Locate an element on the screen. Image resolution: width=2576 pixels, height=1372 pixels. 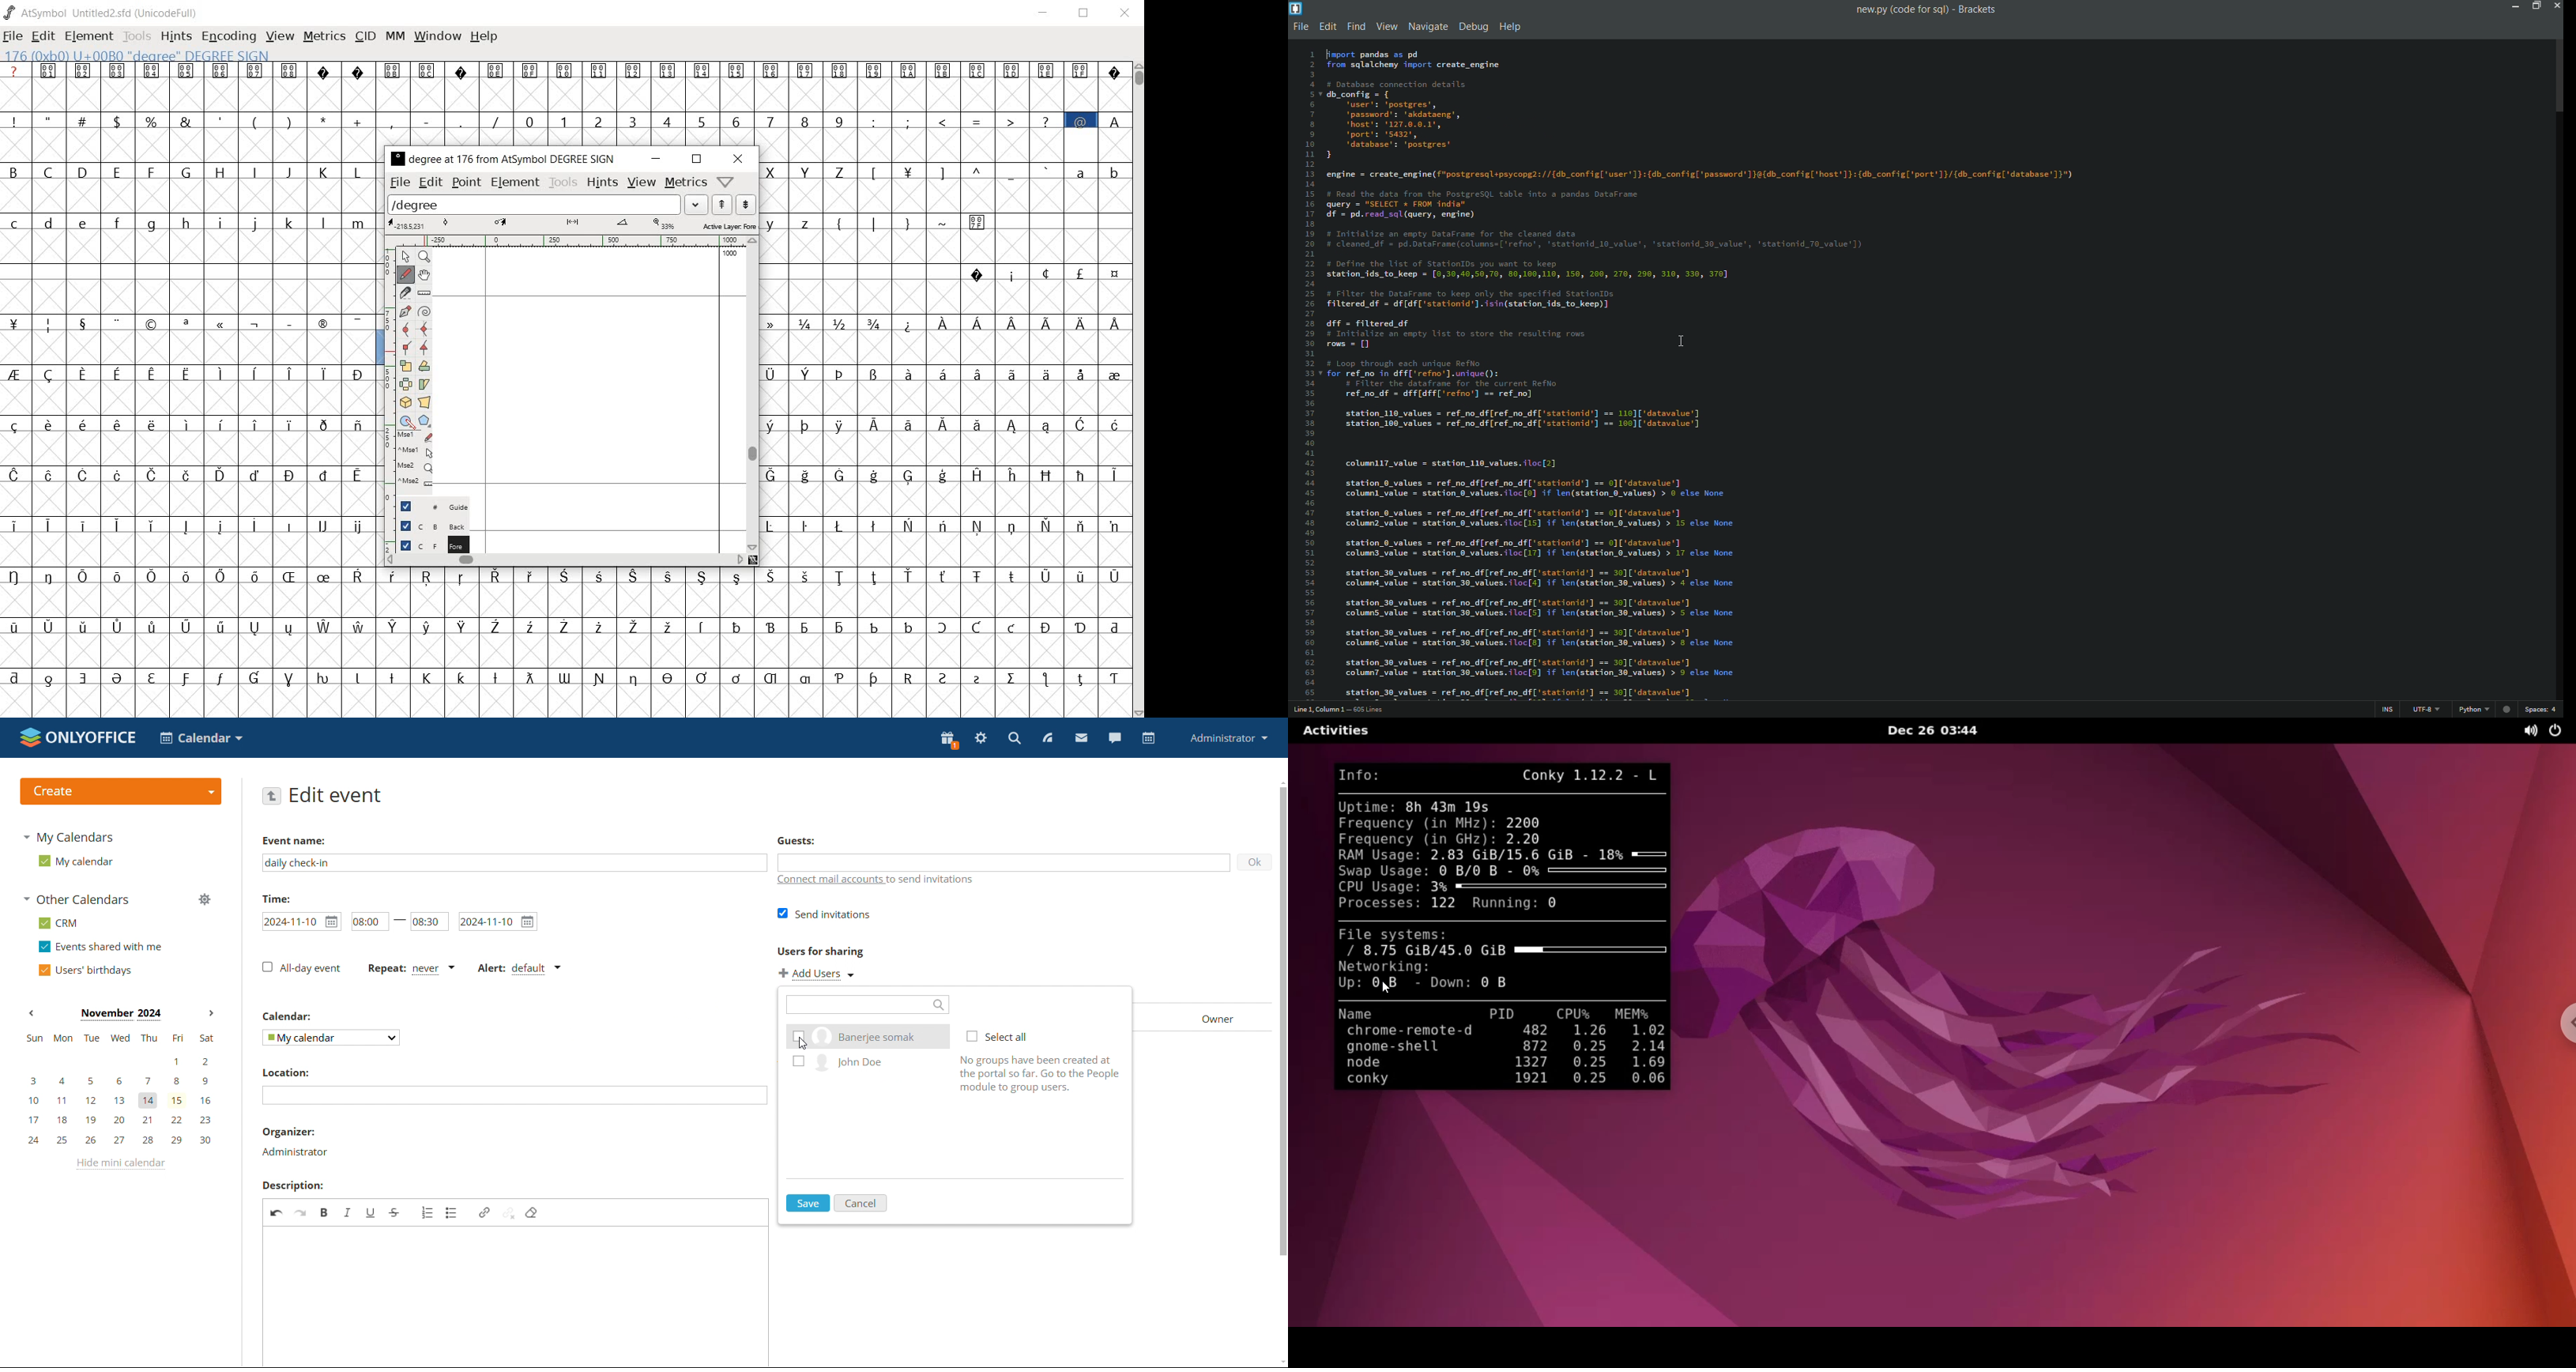
spaces is located at coordinates (2543, 712).